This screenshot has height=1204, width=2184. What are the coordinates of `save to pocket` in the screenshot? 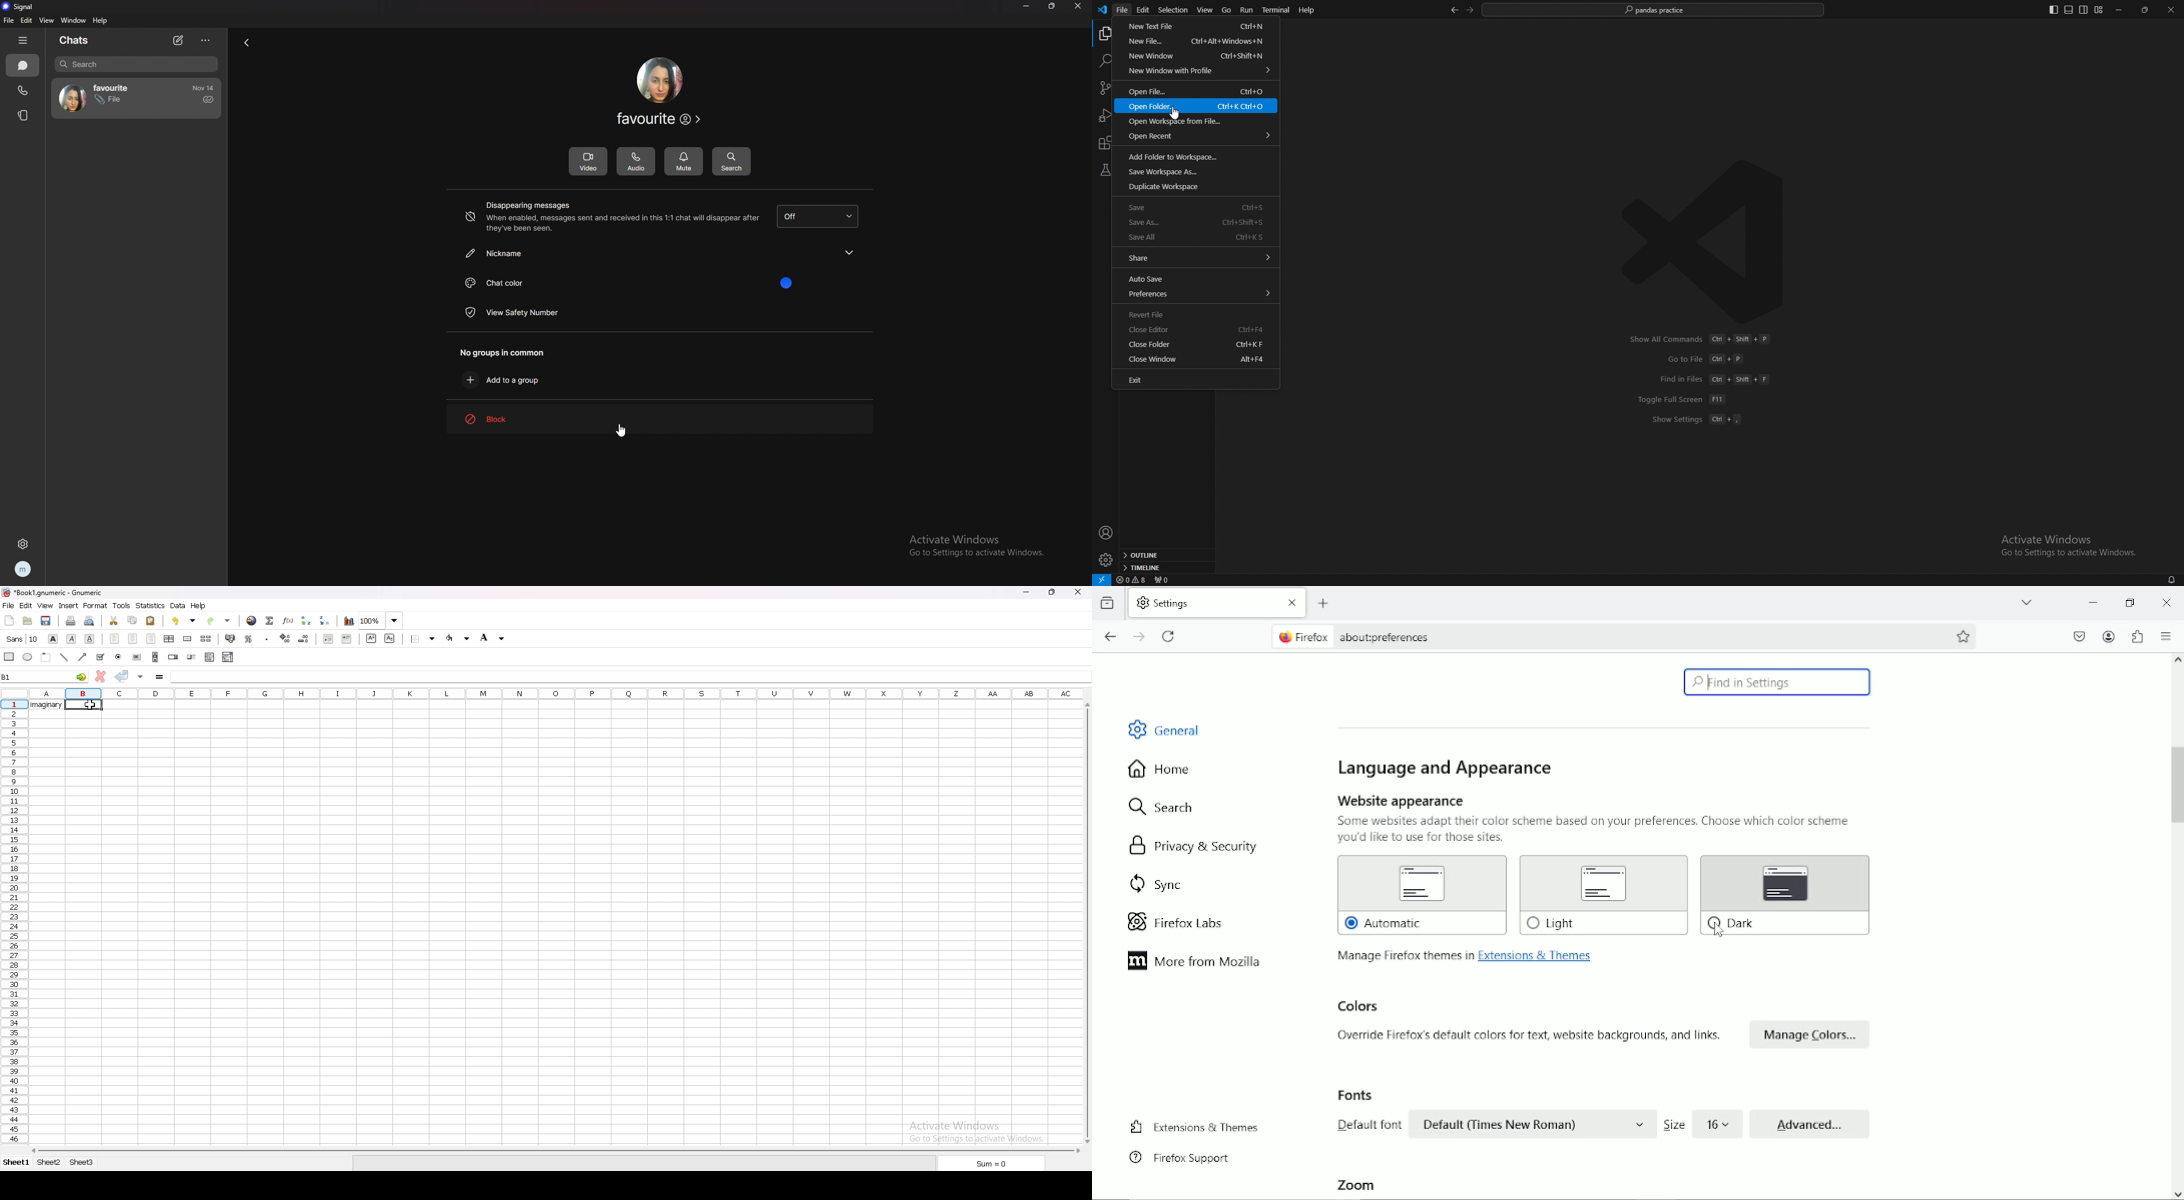 It's located at (2079, 637).